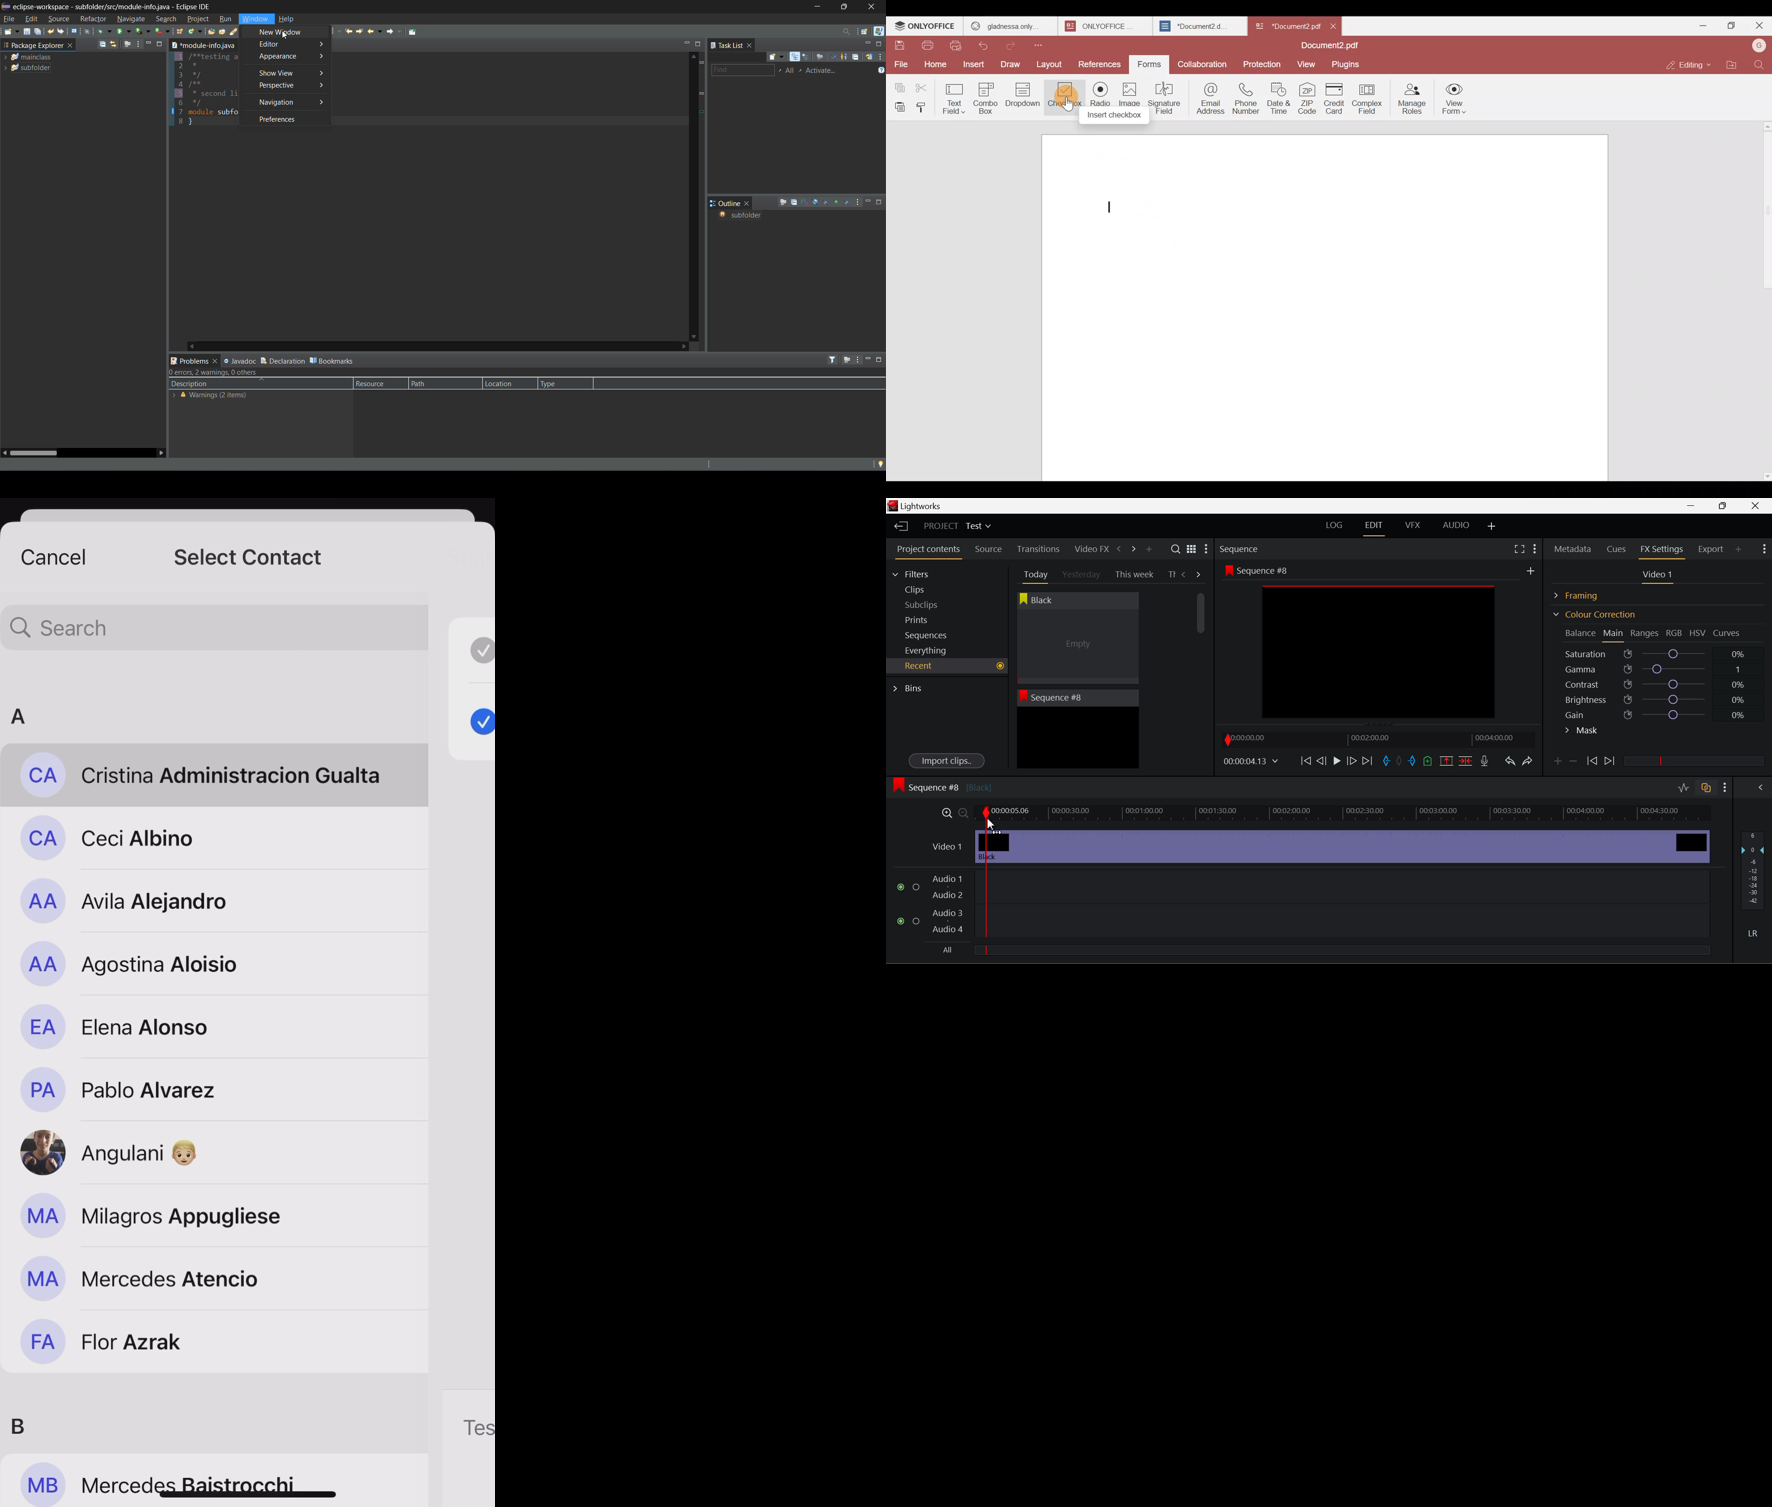  I want to click on Play, so click(1335, 761).